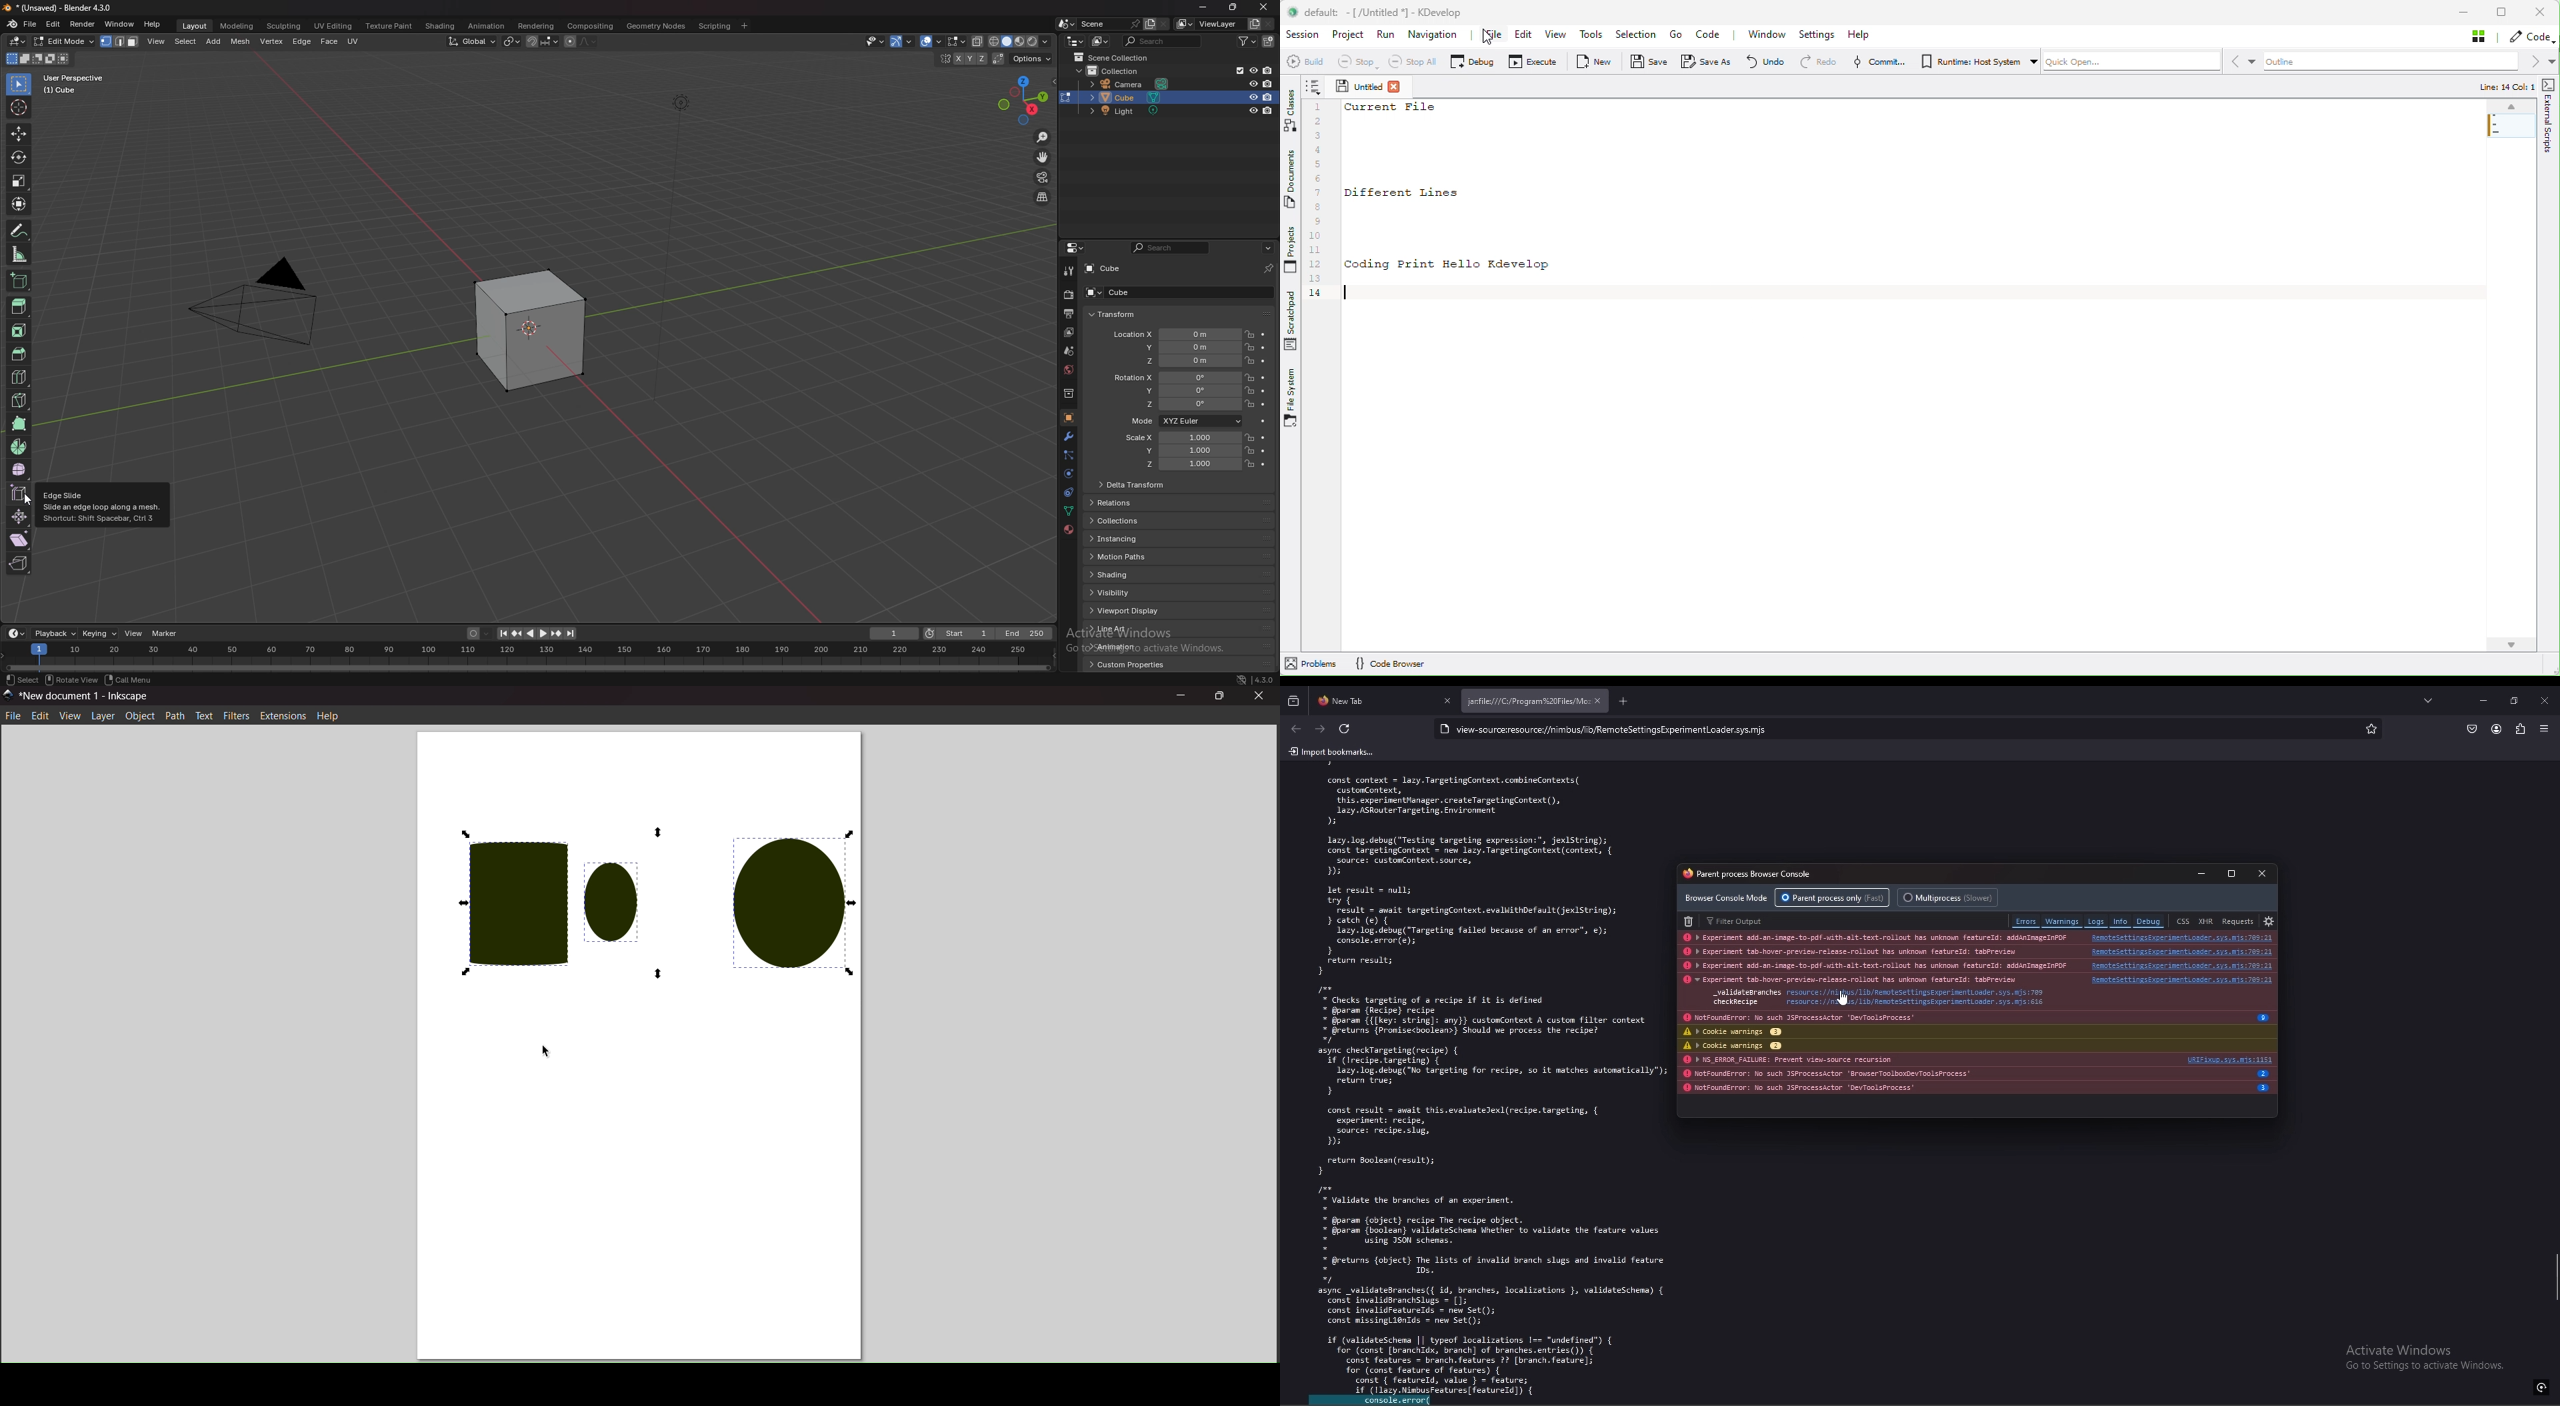 Image resolution: width=2576 pixels, height=1428 pixels. What do you see at coordinates (1737, 920) in the screenshot?
I see `filter output` at bounding box center [1737, 920].